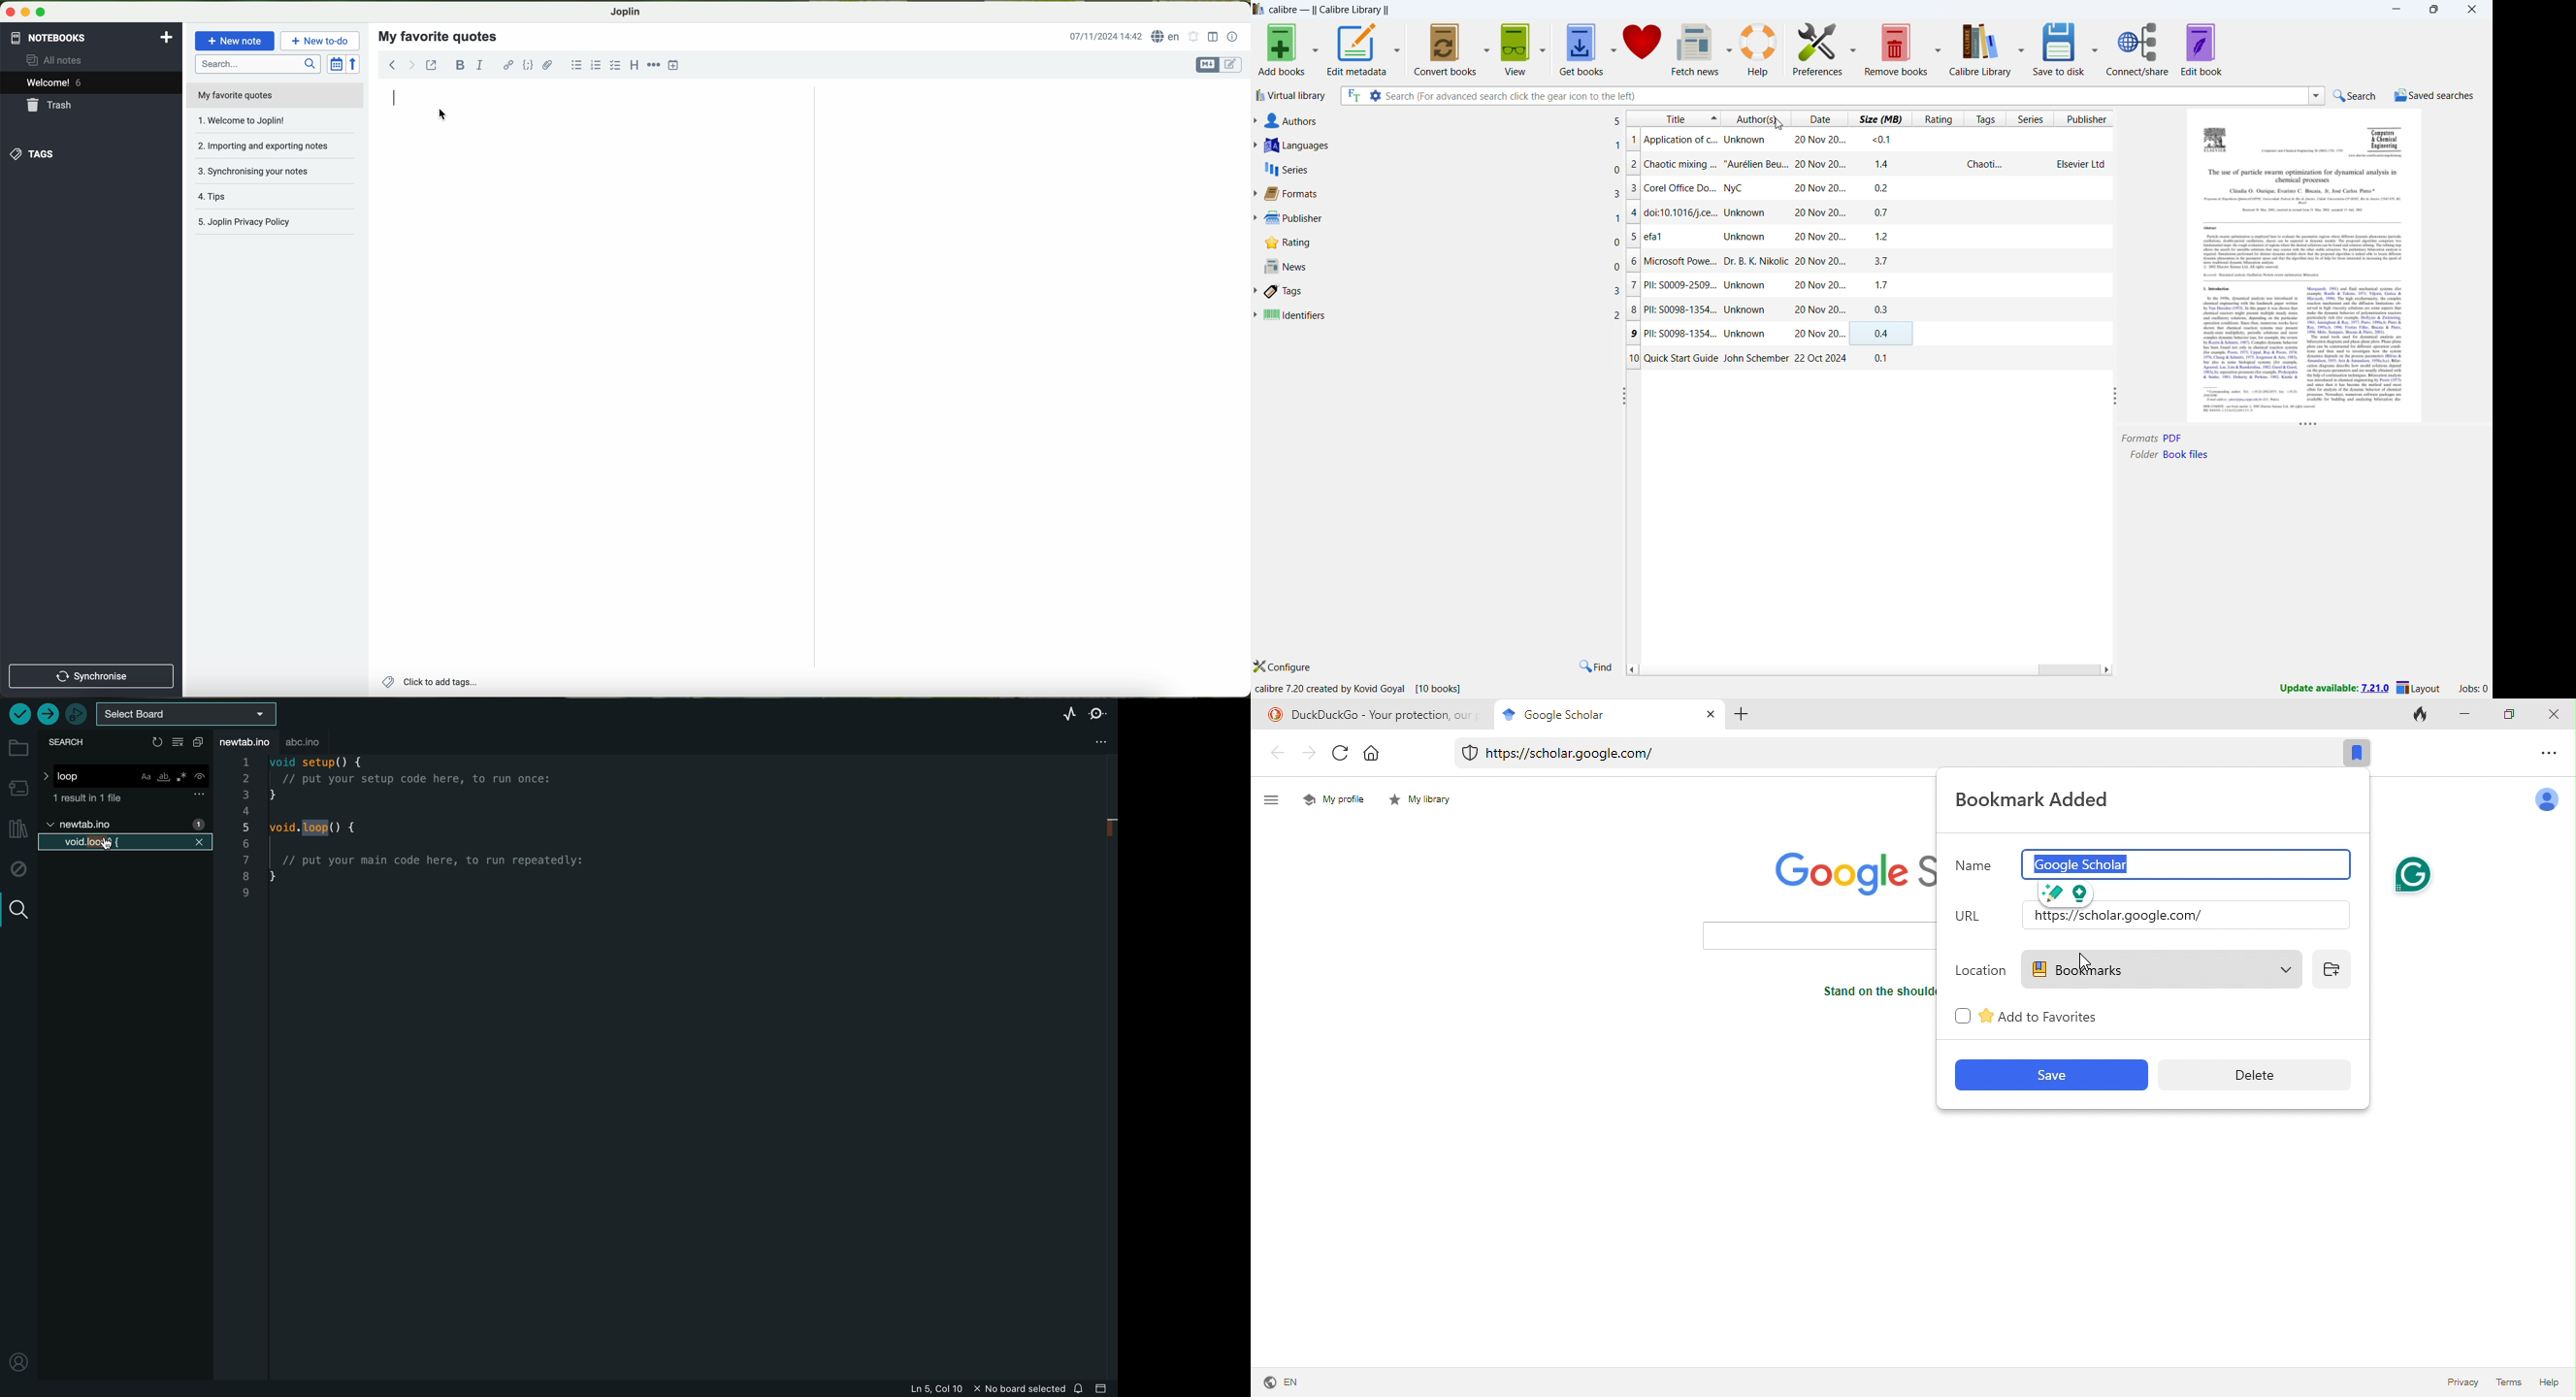 The width and height of the screenshot is (2576, 1400). What do you see at coordinates (1361, 689) in the screenshot?
I see `calibre 7.20 created by Kovid Goyal [10 books]` at bounding box center [1361, 689].